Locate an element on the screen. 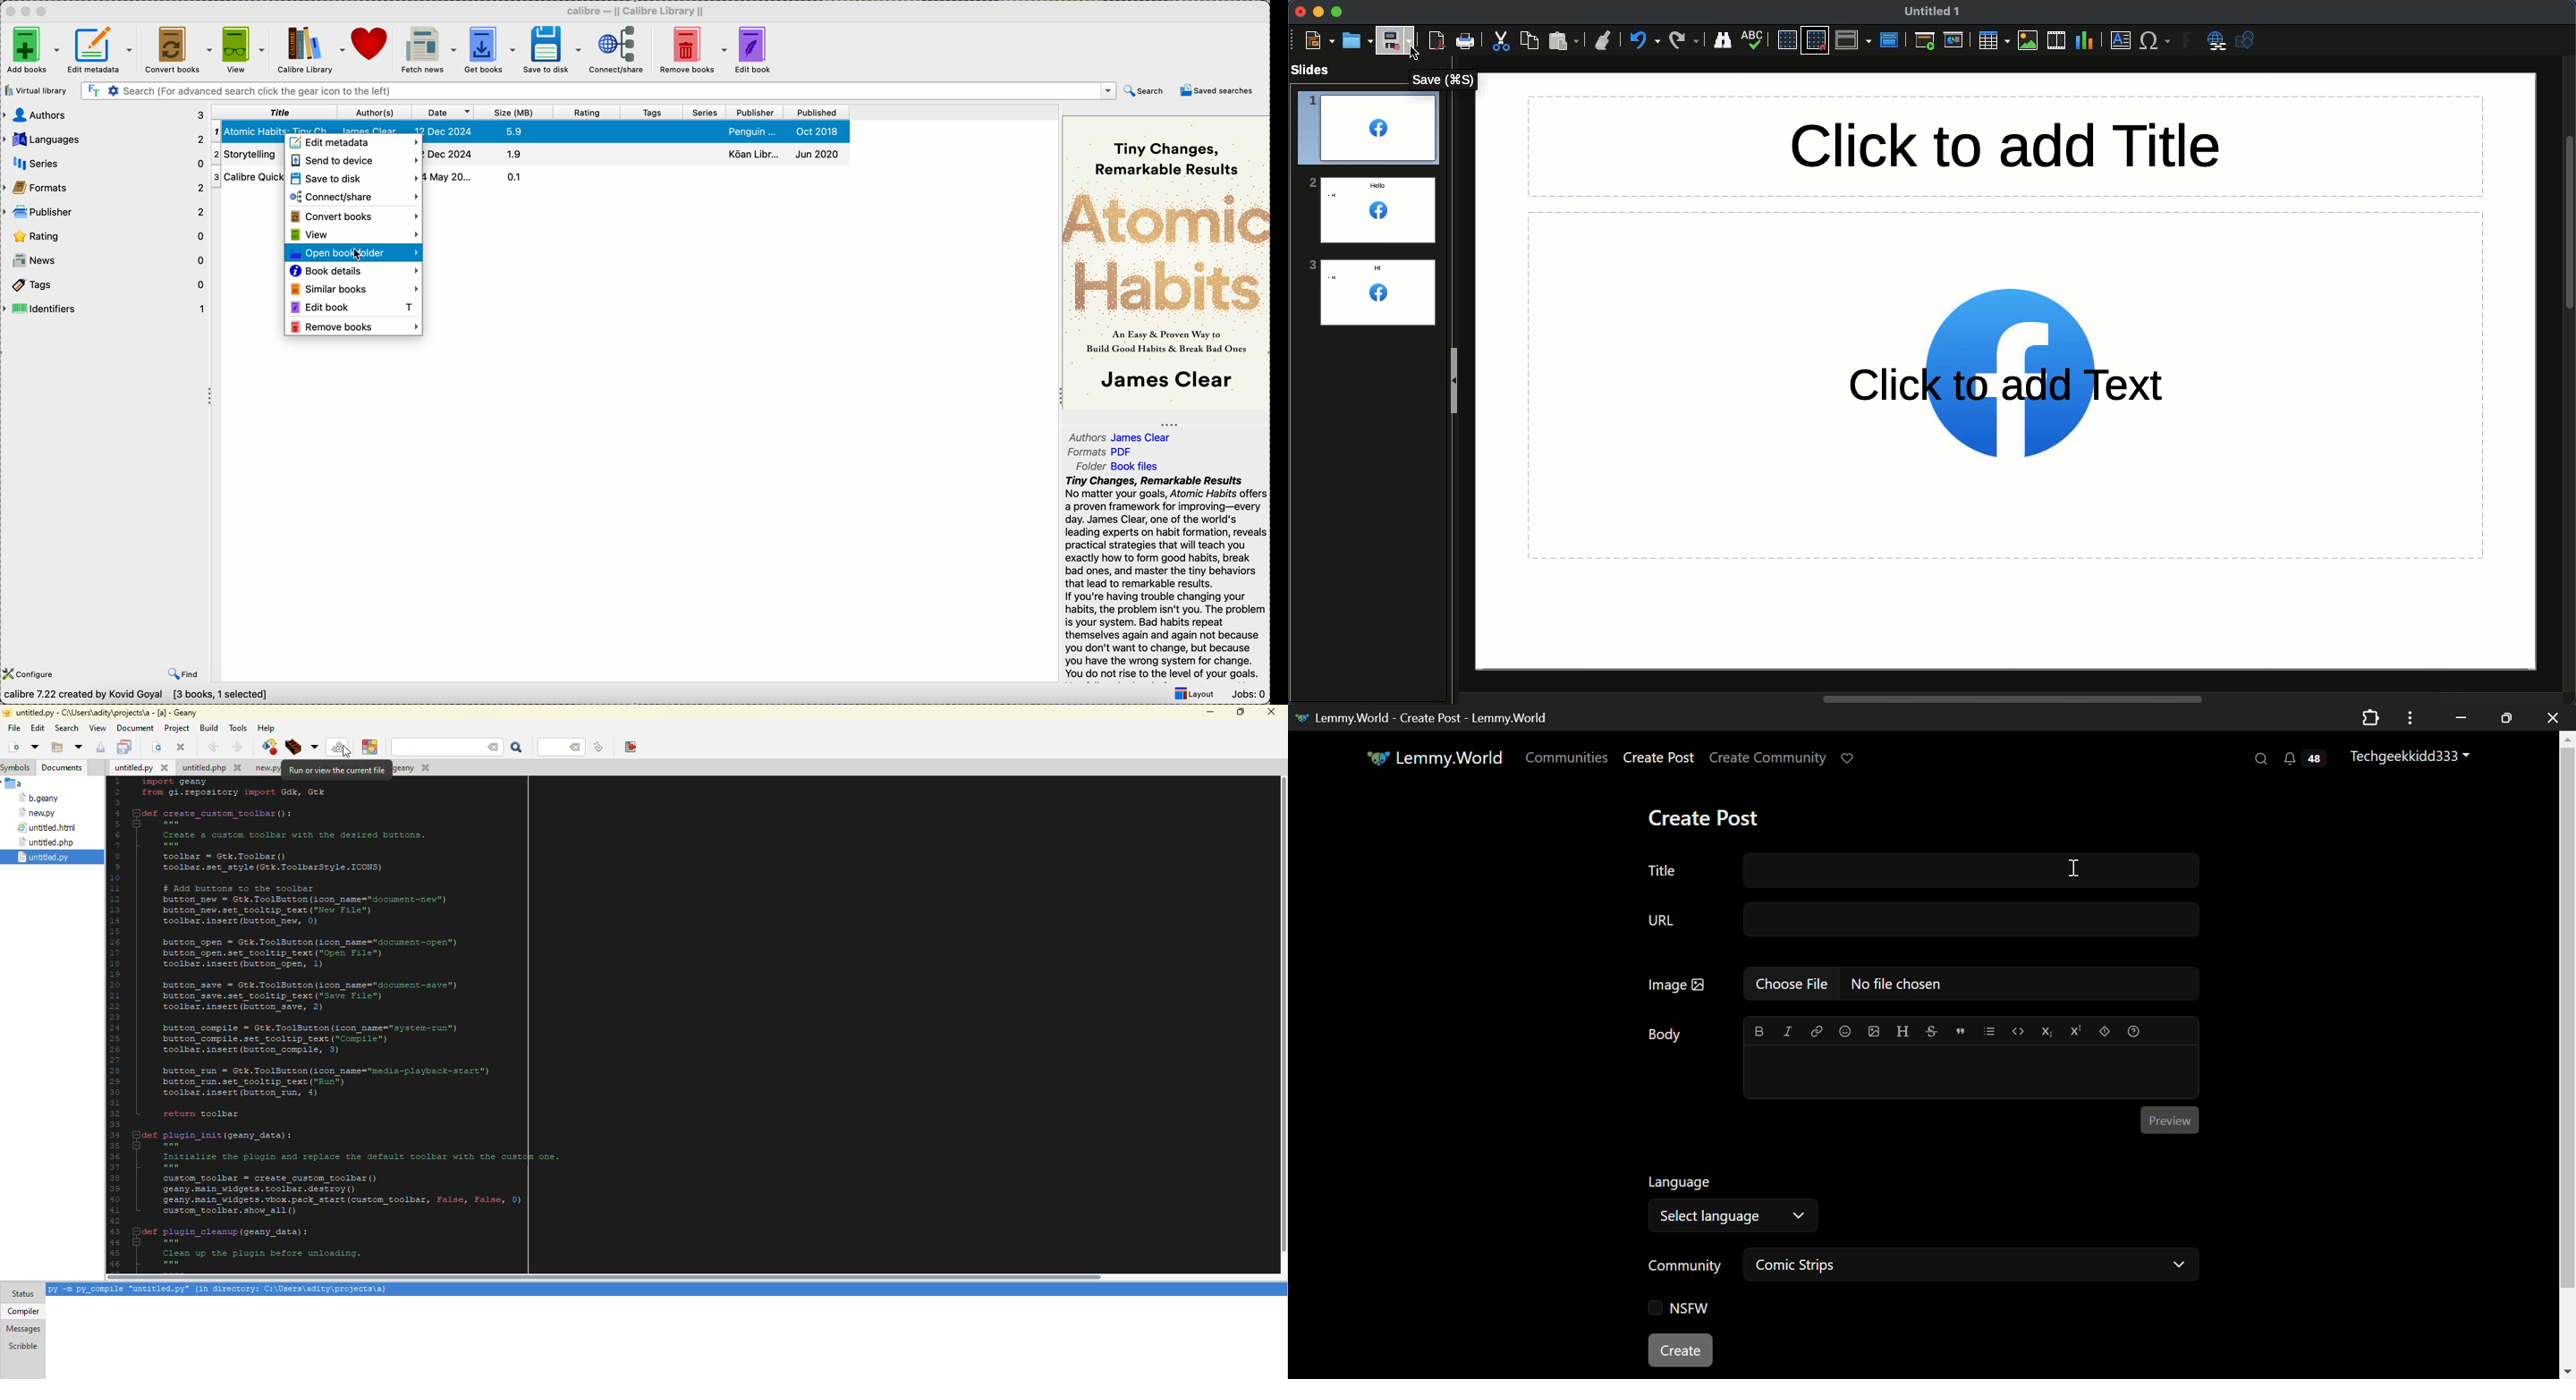  Notifications is located at coordinates (2303, 760).